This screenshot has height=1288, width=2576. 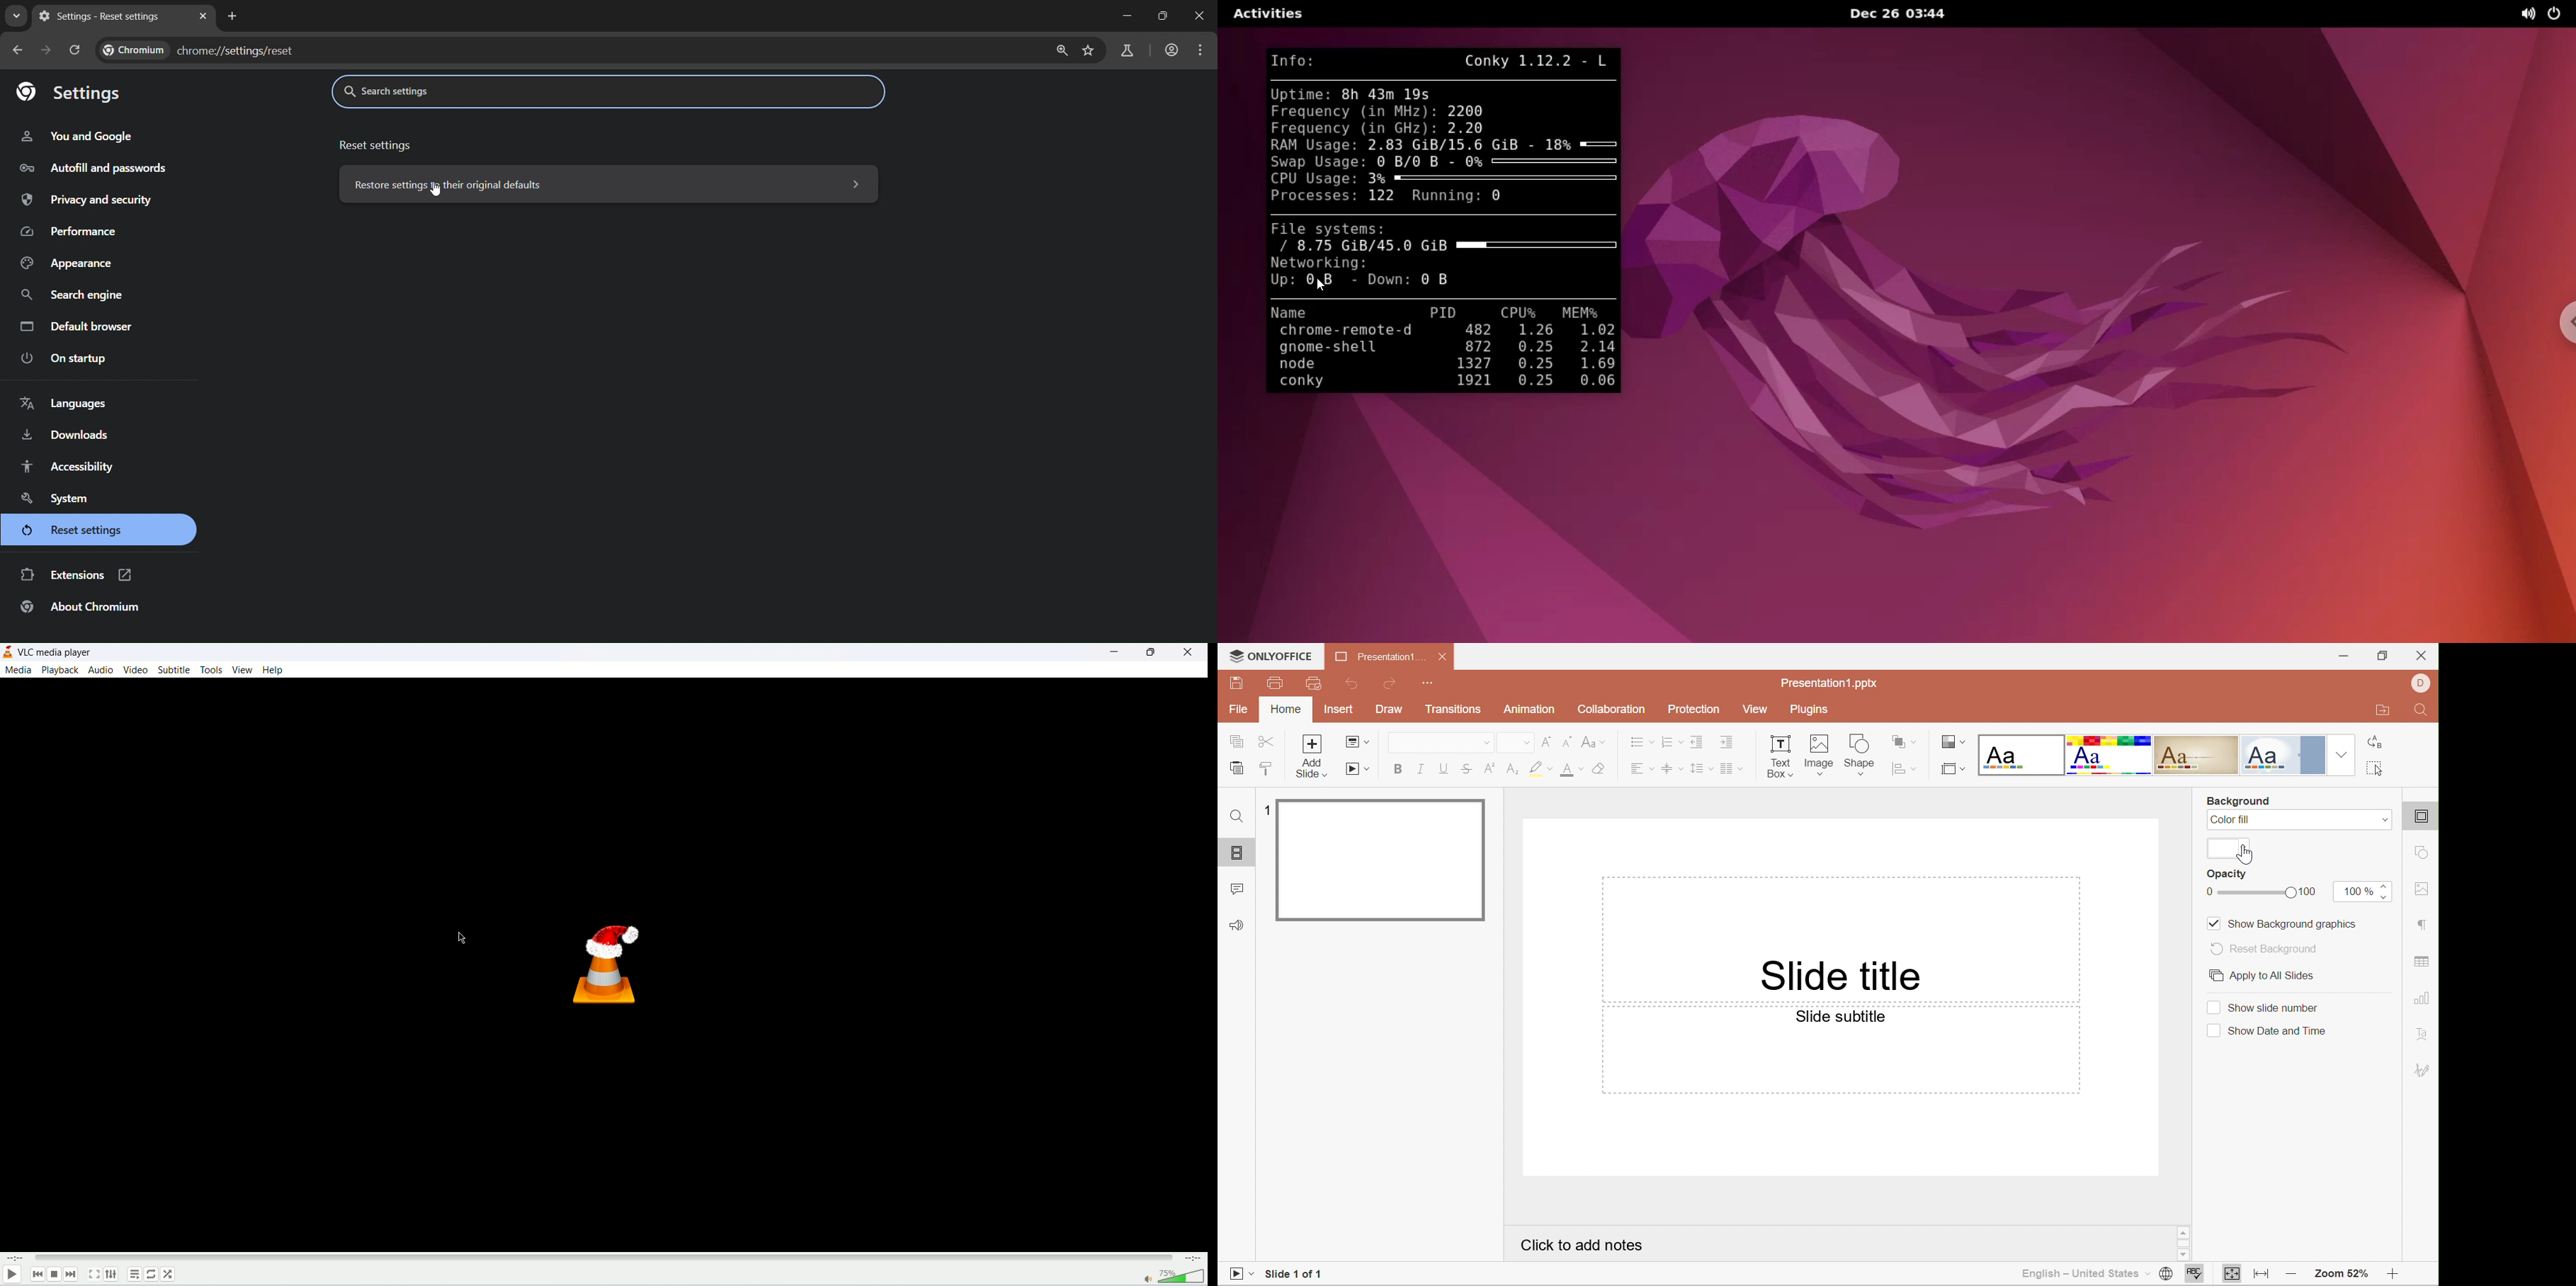 I want to click on Find, so click(x=1237, y=817).